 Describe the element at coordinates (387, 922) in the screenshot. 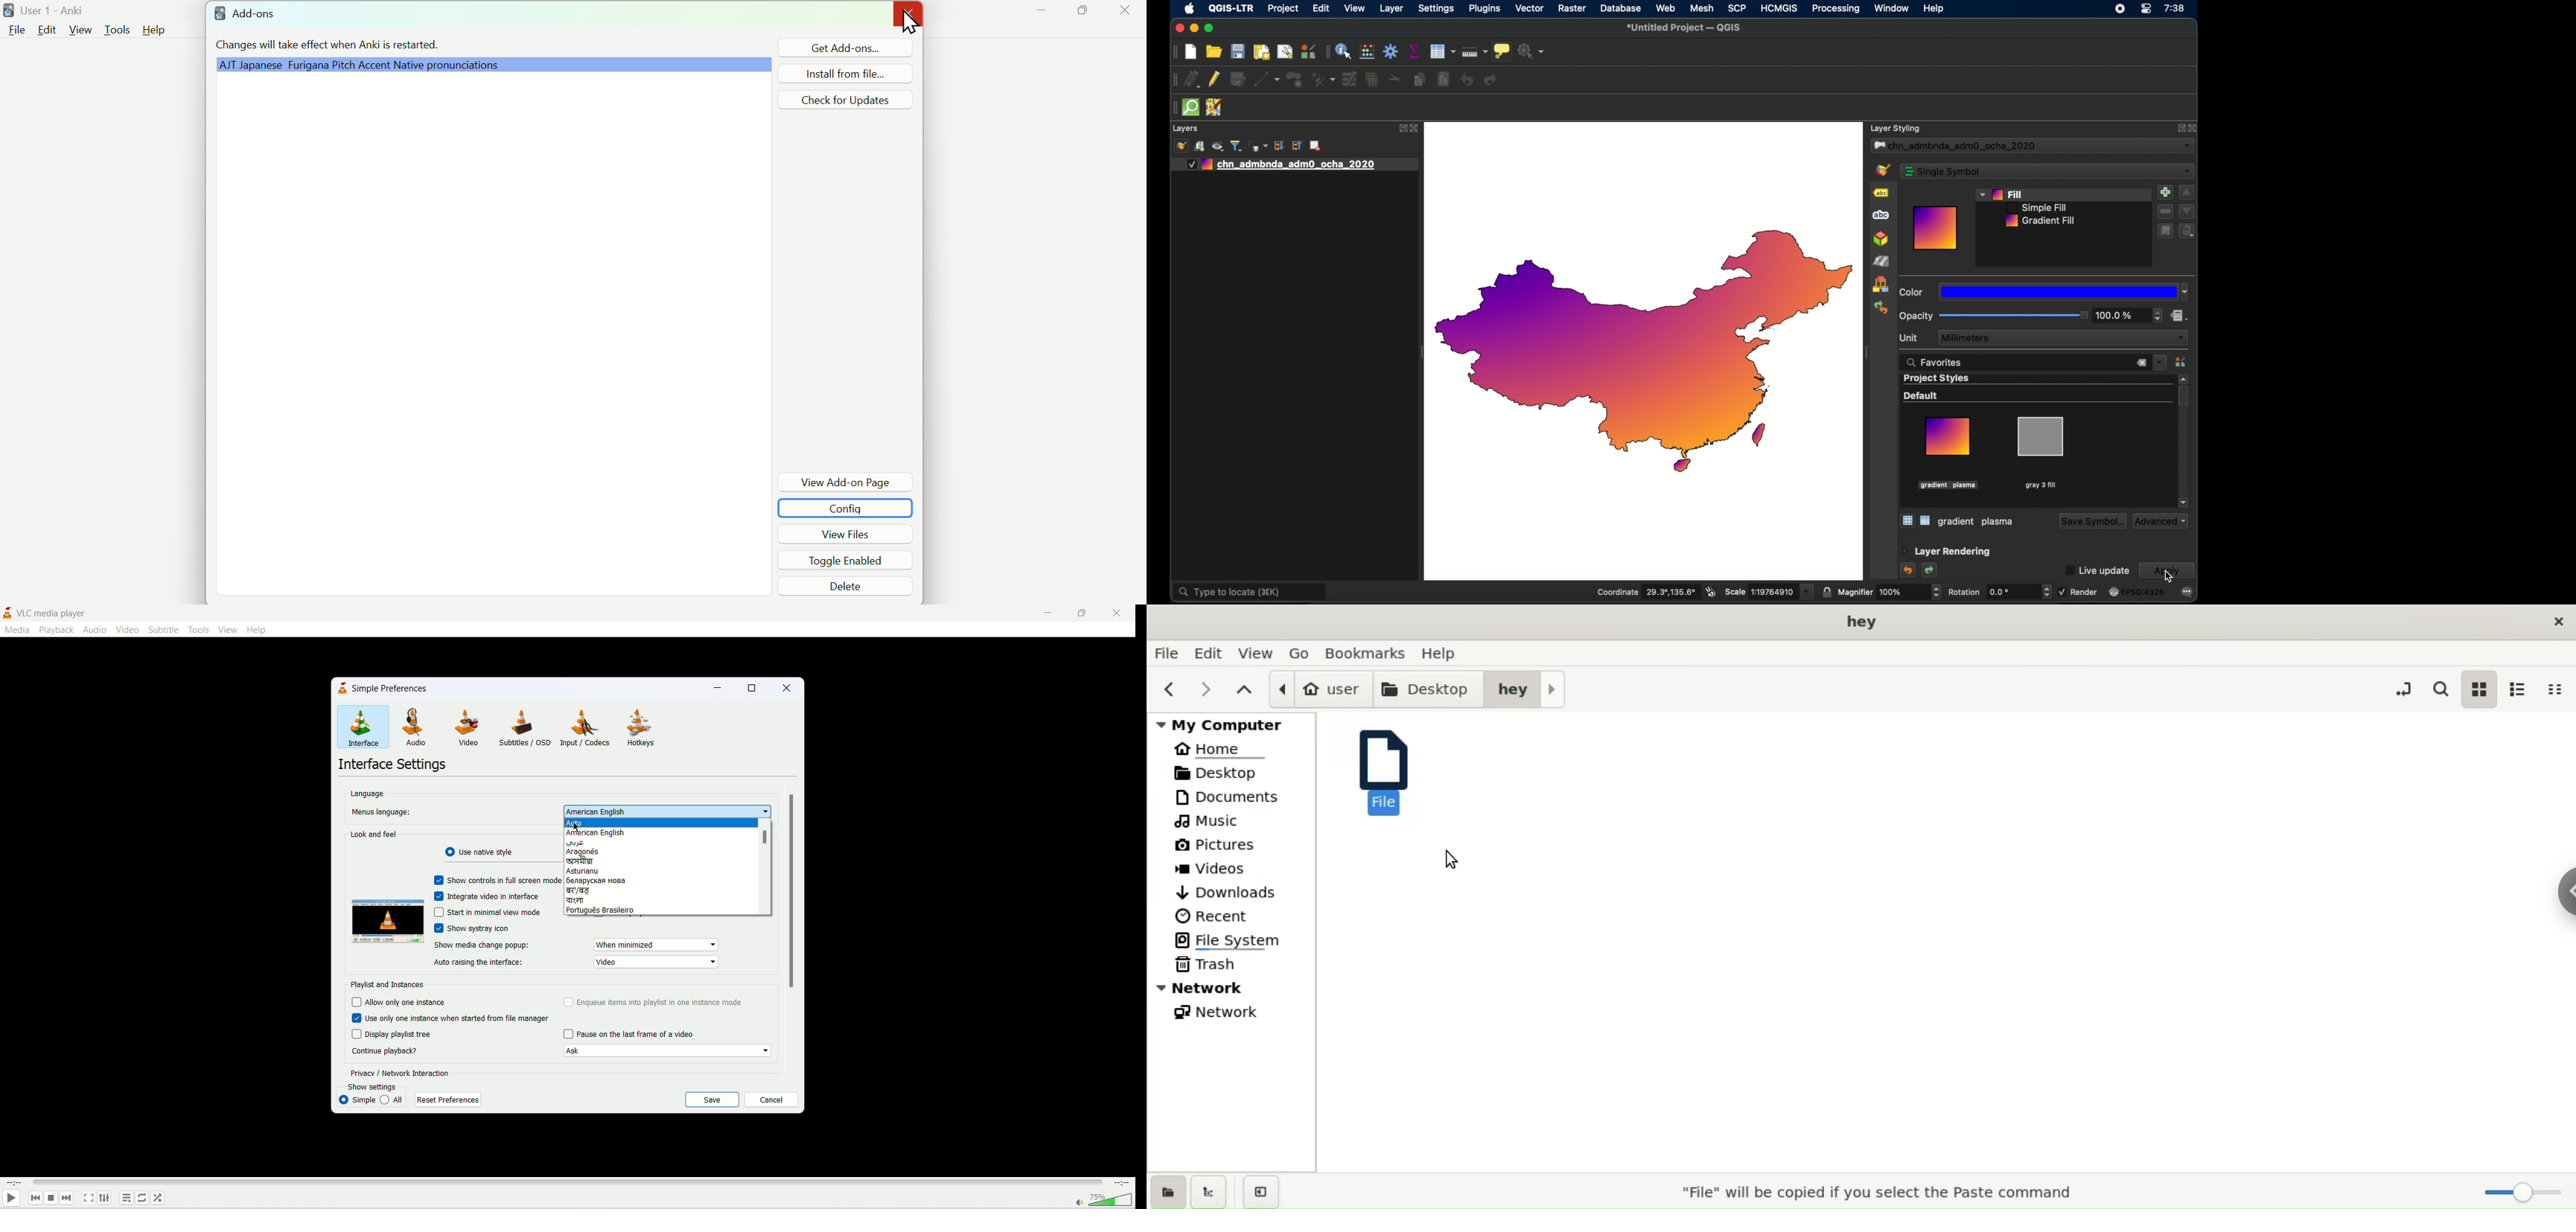

I see `image preview` at that location.